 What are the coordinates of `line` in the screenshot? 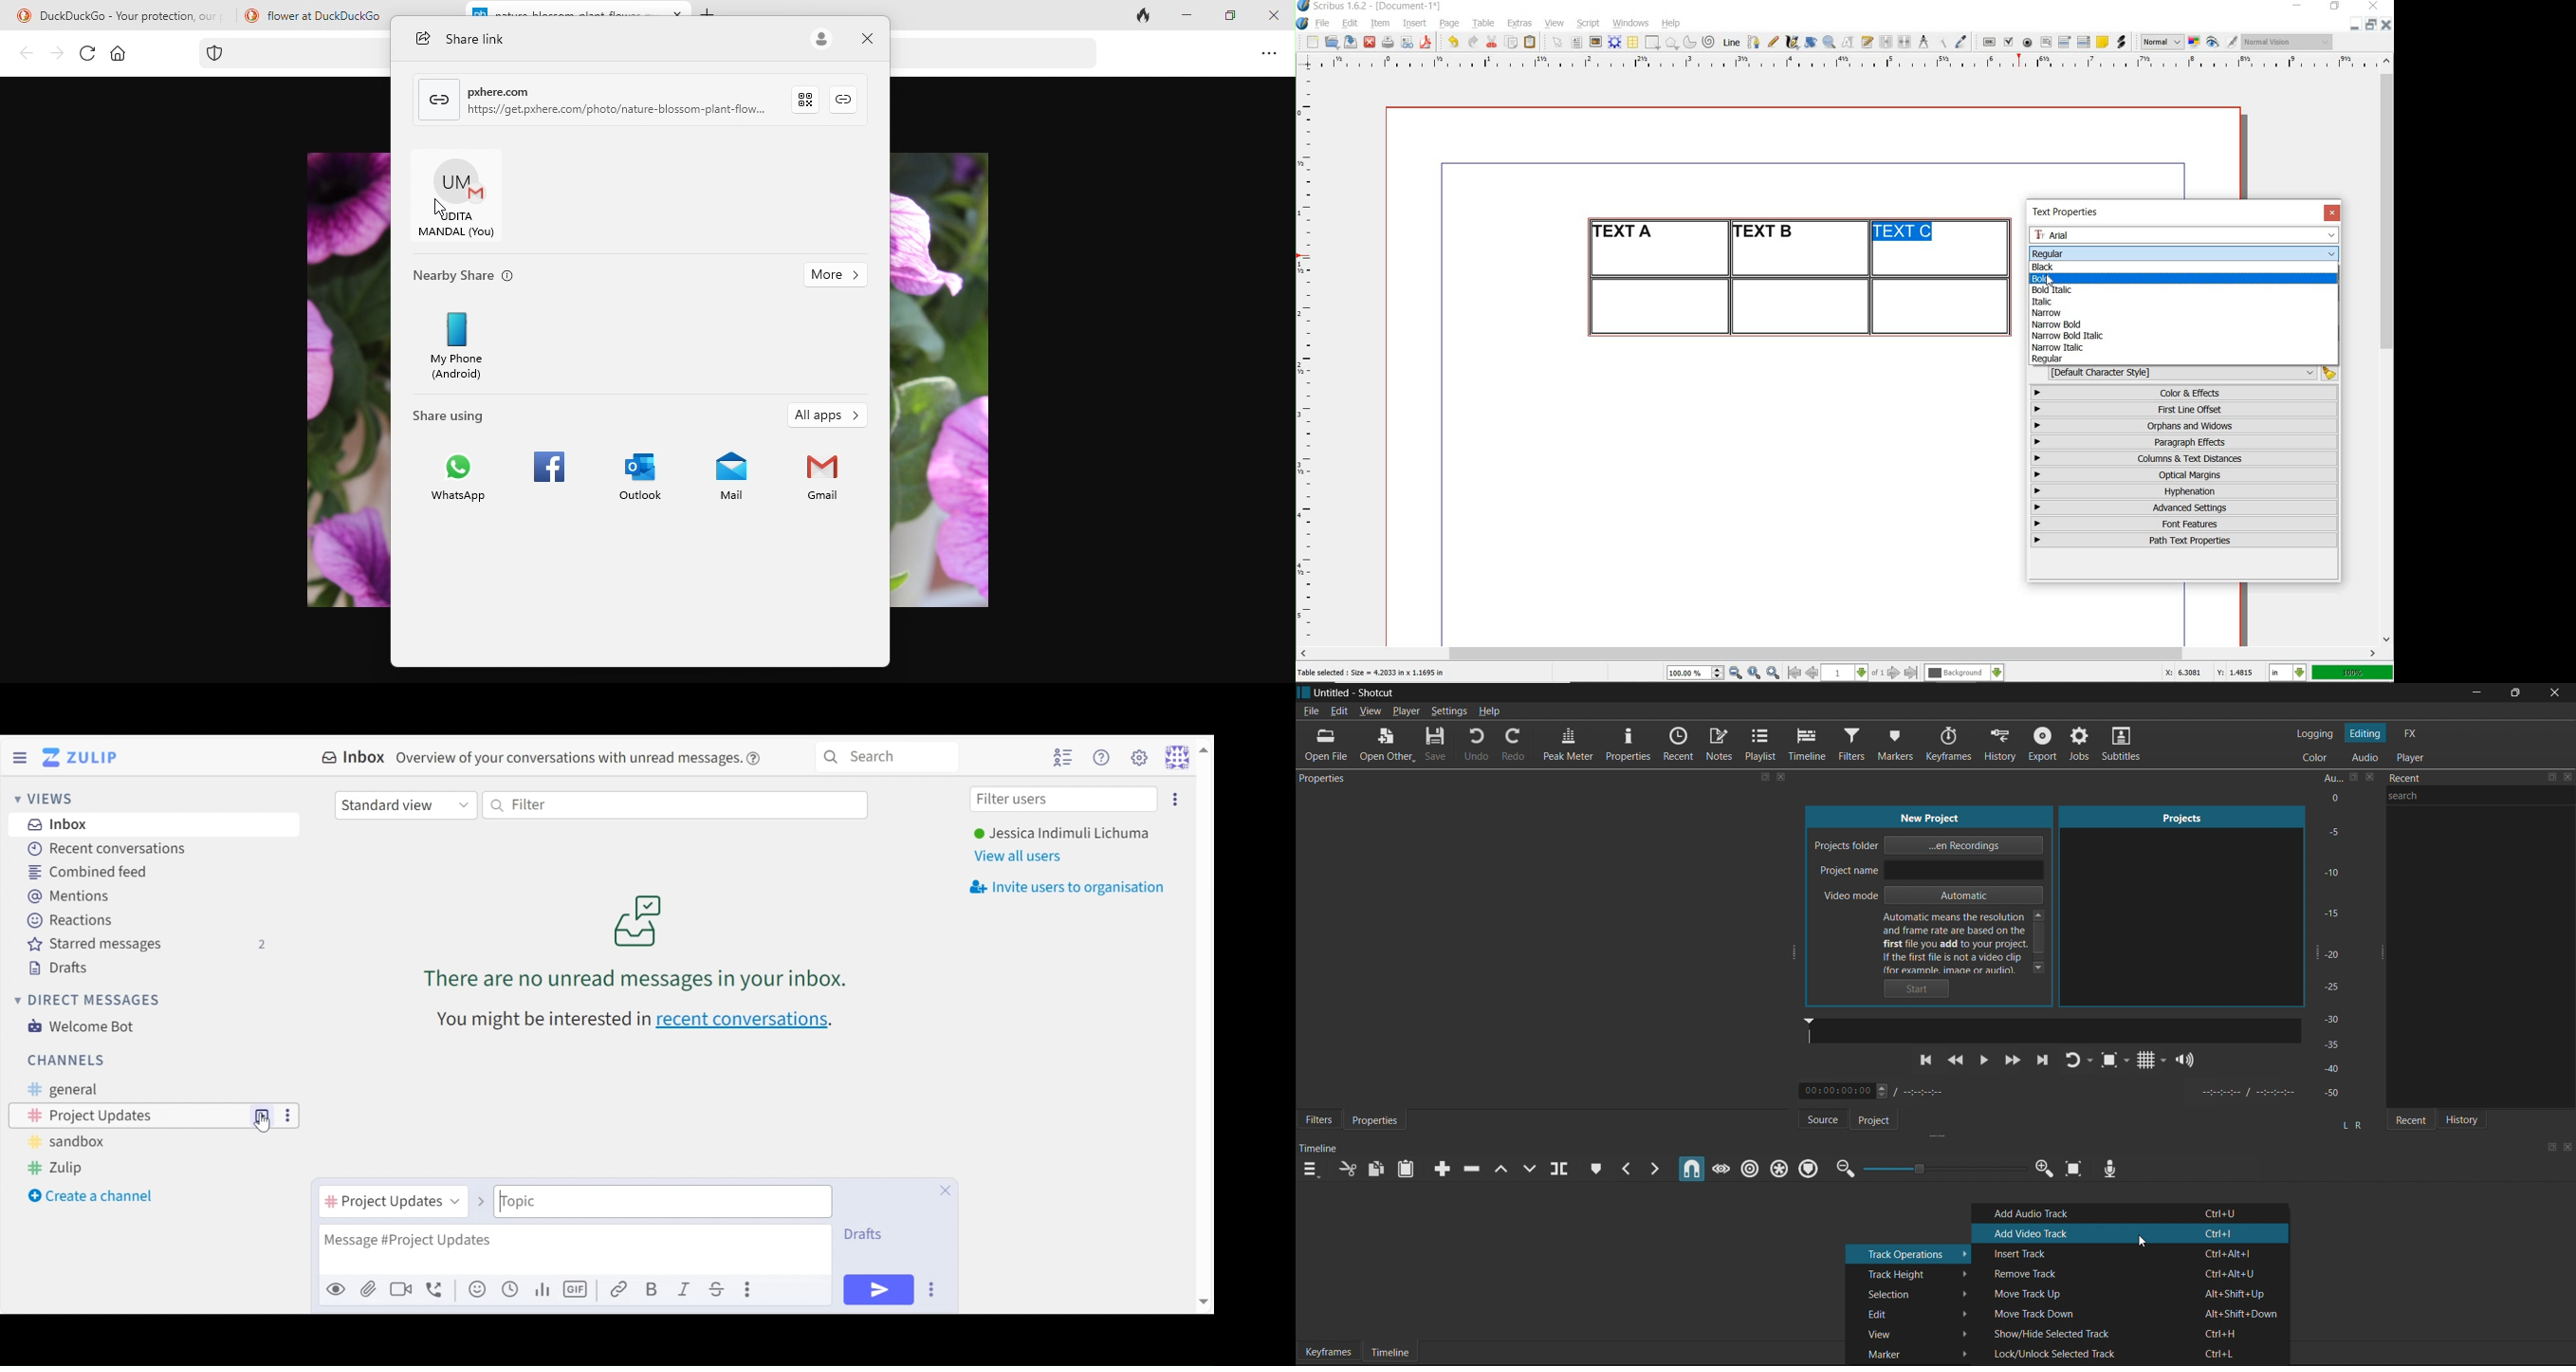 It's located at (1730, 42).